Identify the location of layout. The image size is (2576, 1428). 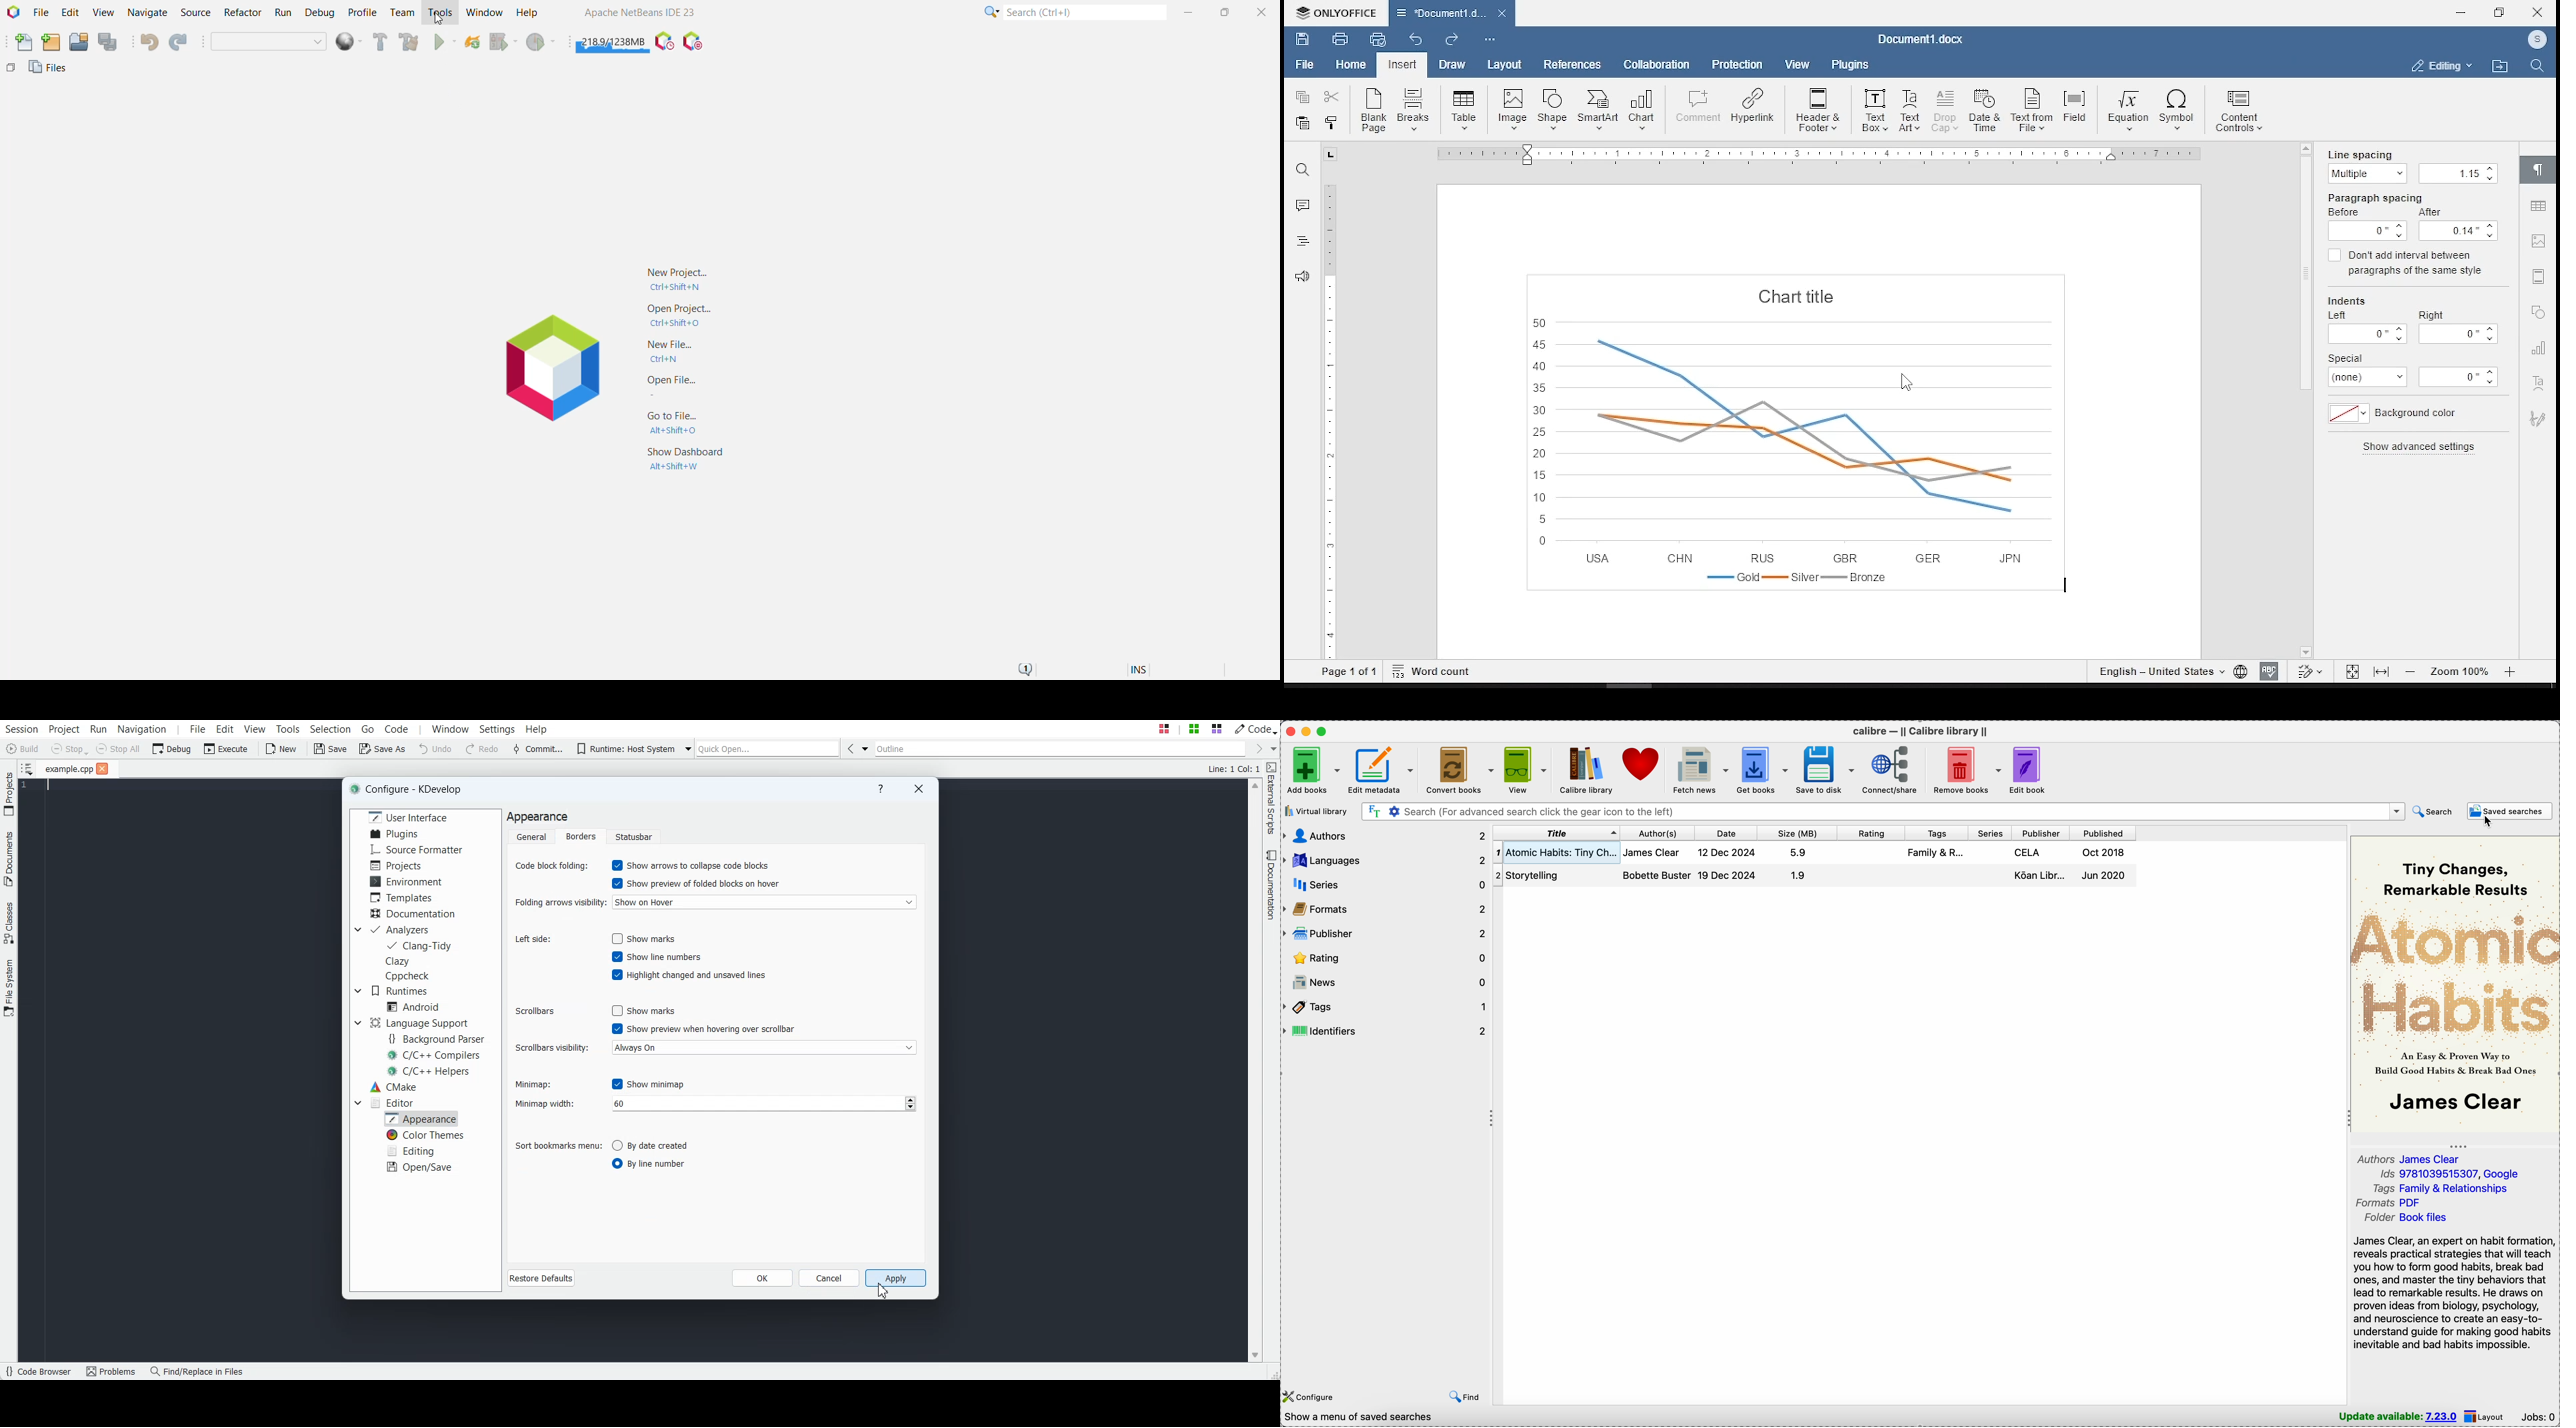
(1503, 65).